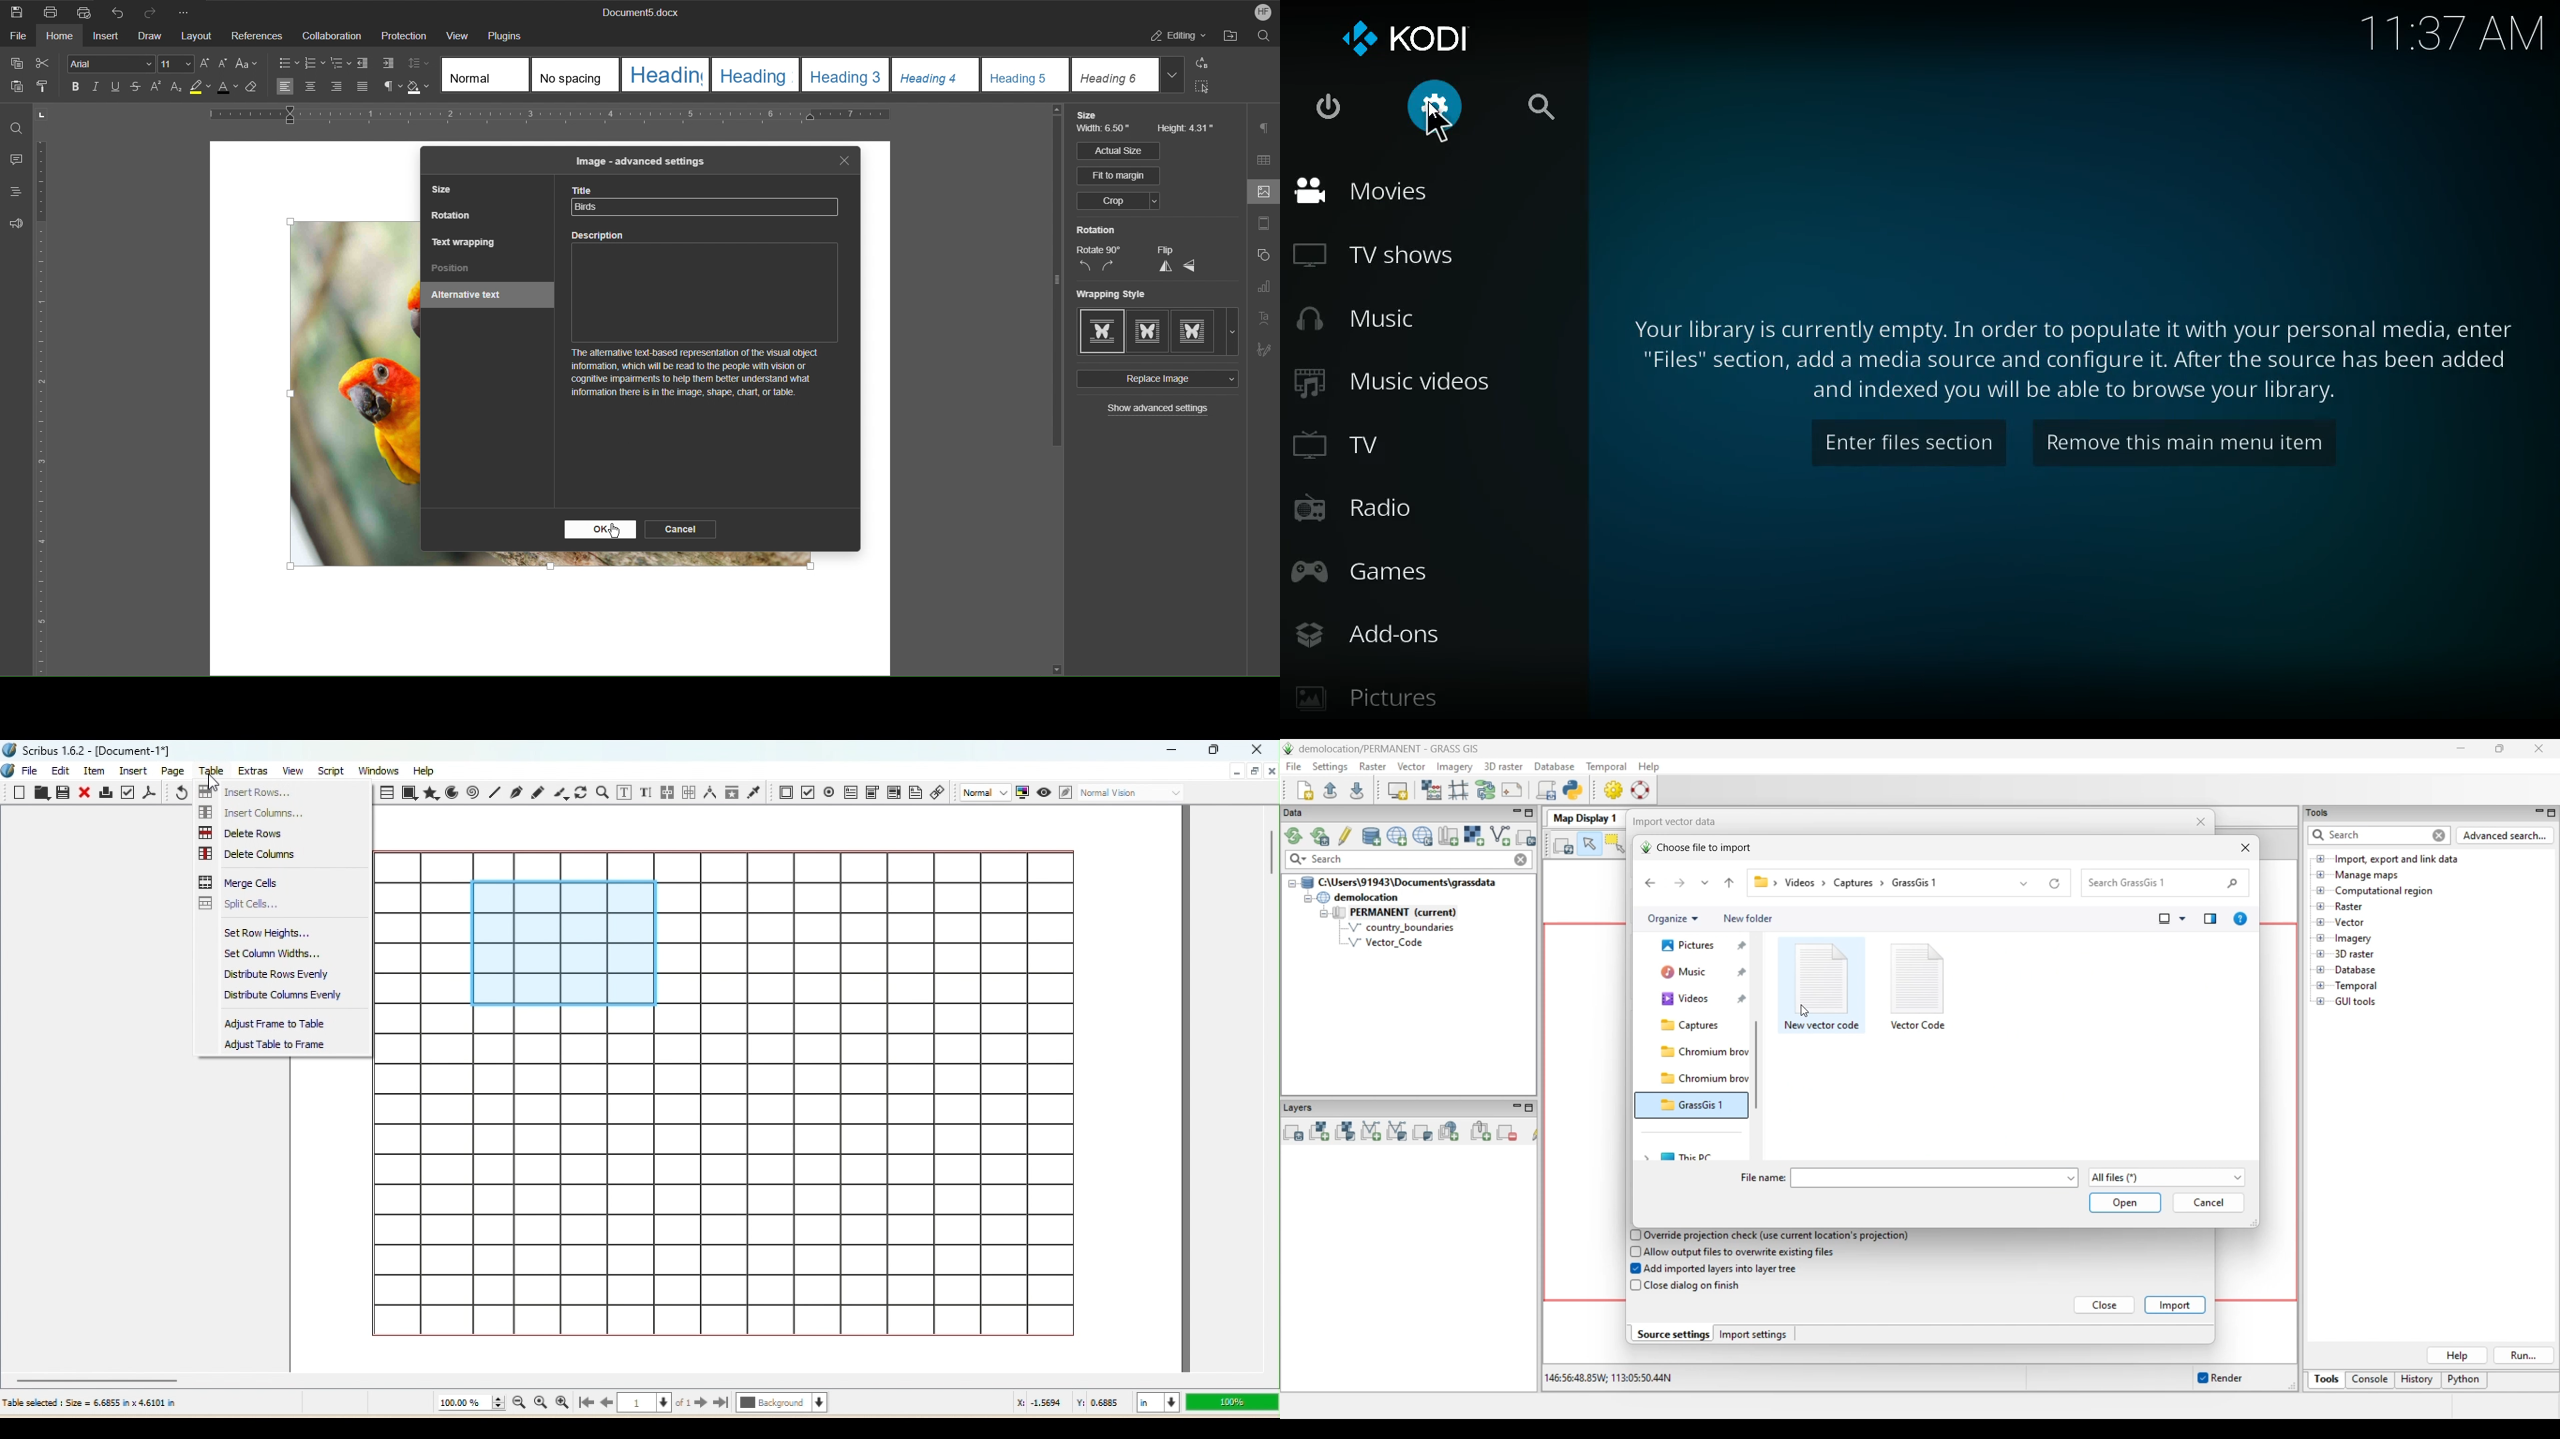 This screenshot has width=2576, height=1456. Describe the element at coordinates (1110, 294) in the screenshot. I see `` at that location.